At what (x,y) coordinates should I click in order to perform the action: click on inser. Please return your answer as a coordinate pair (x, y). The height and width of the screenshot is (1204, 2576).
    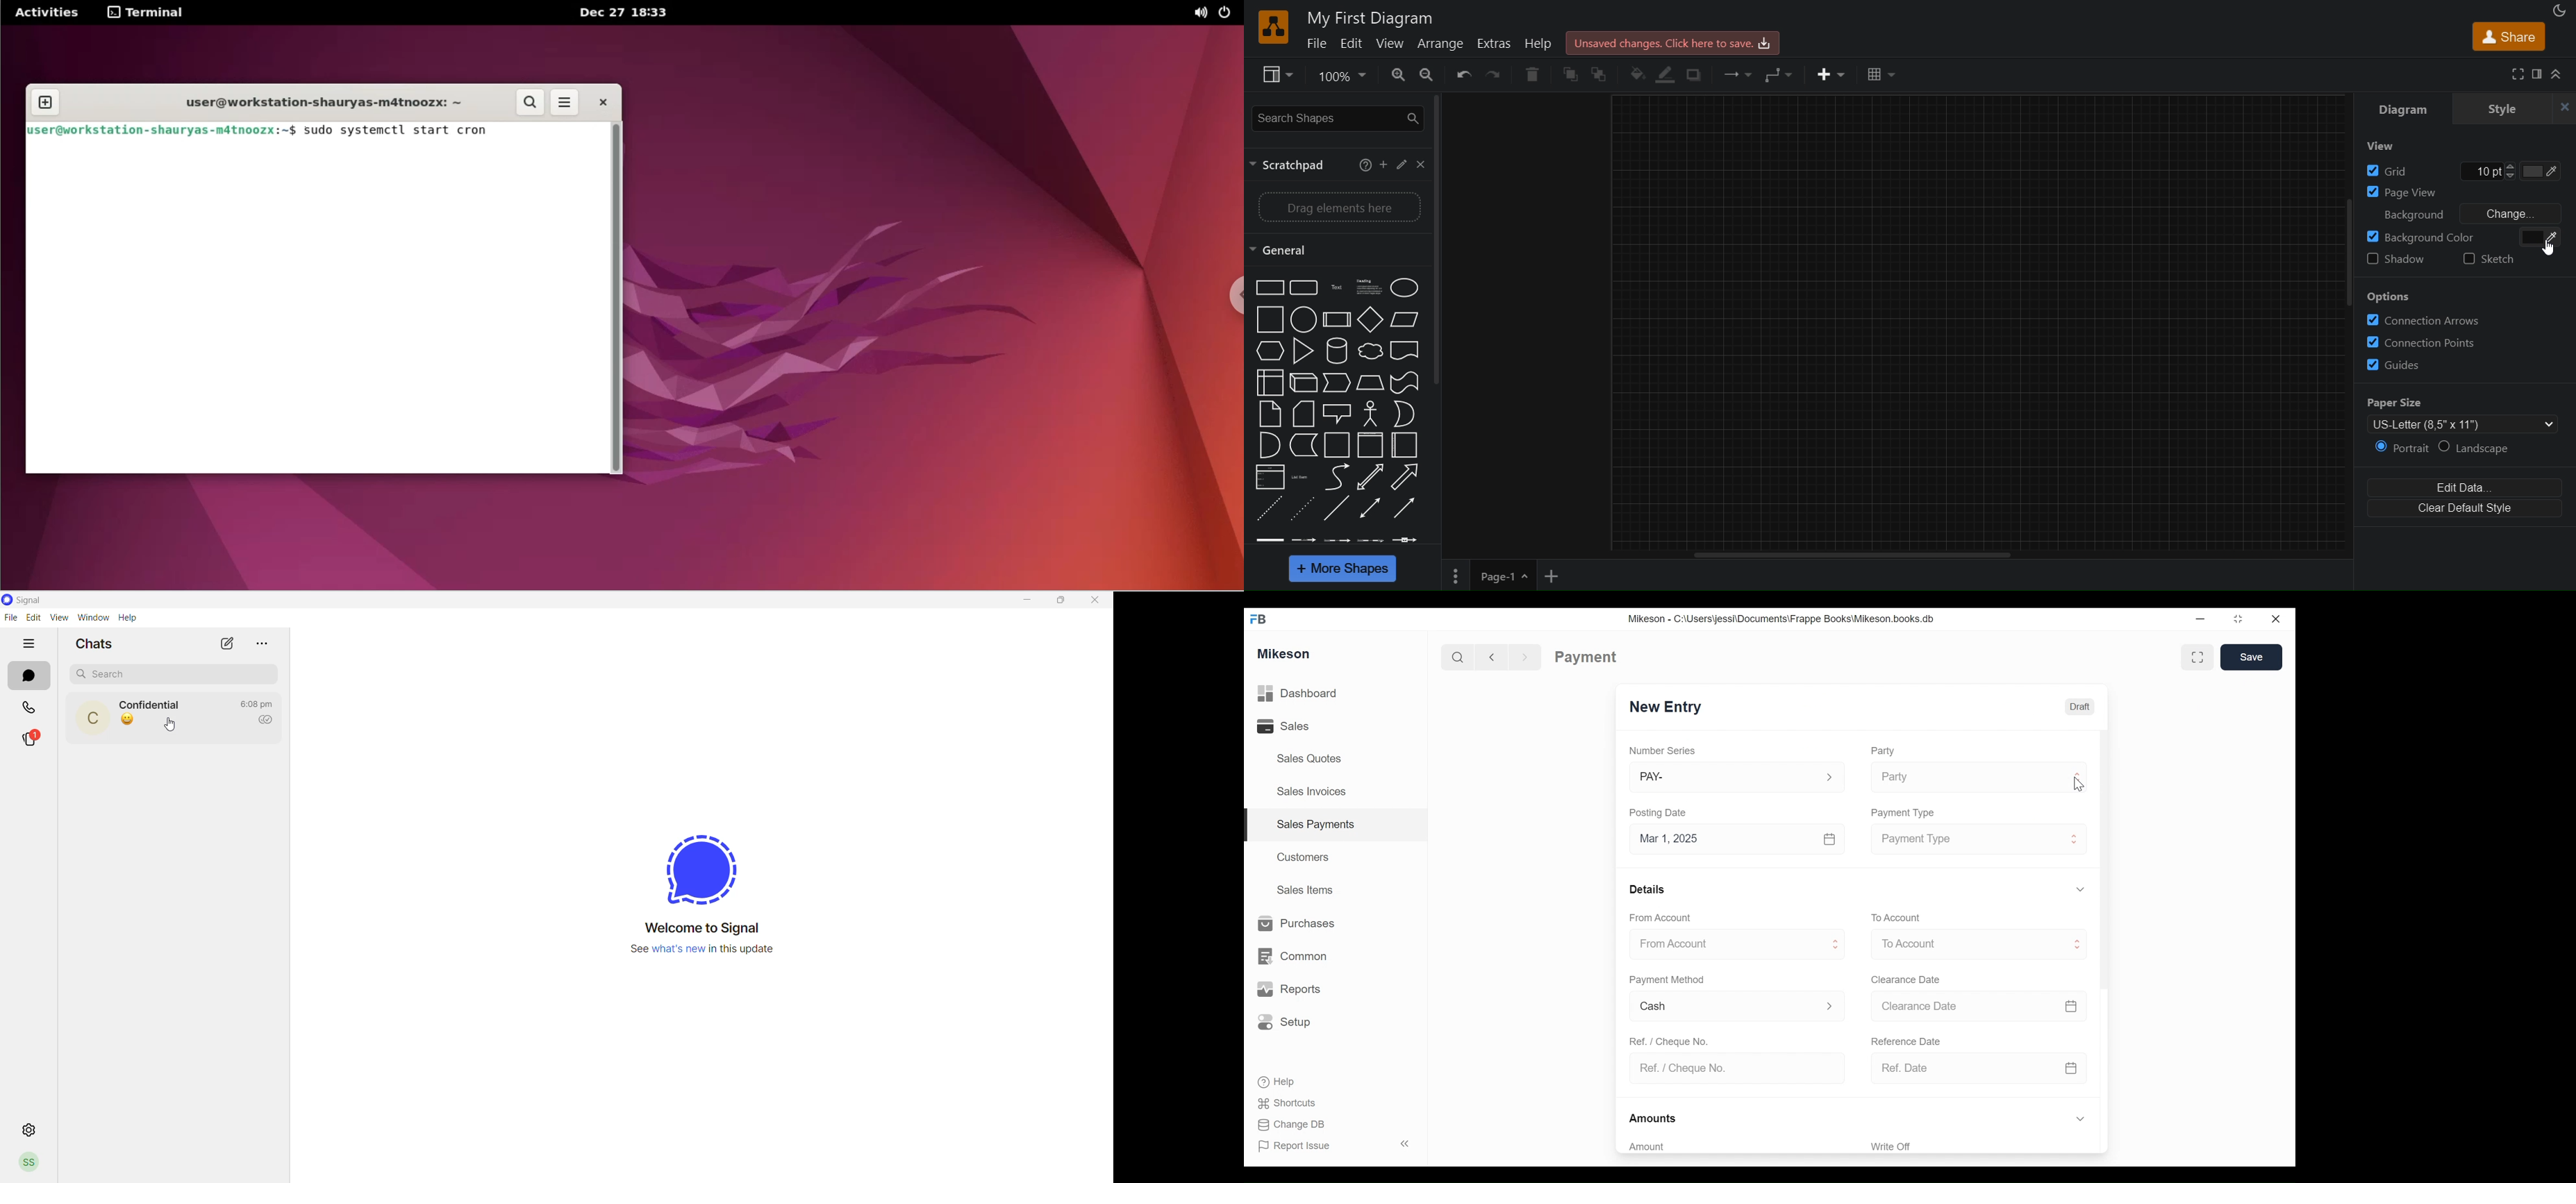
    Looking at the image, I should click on (1833, 75).